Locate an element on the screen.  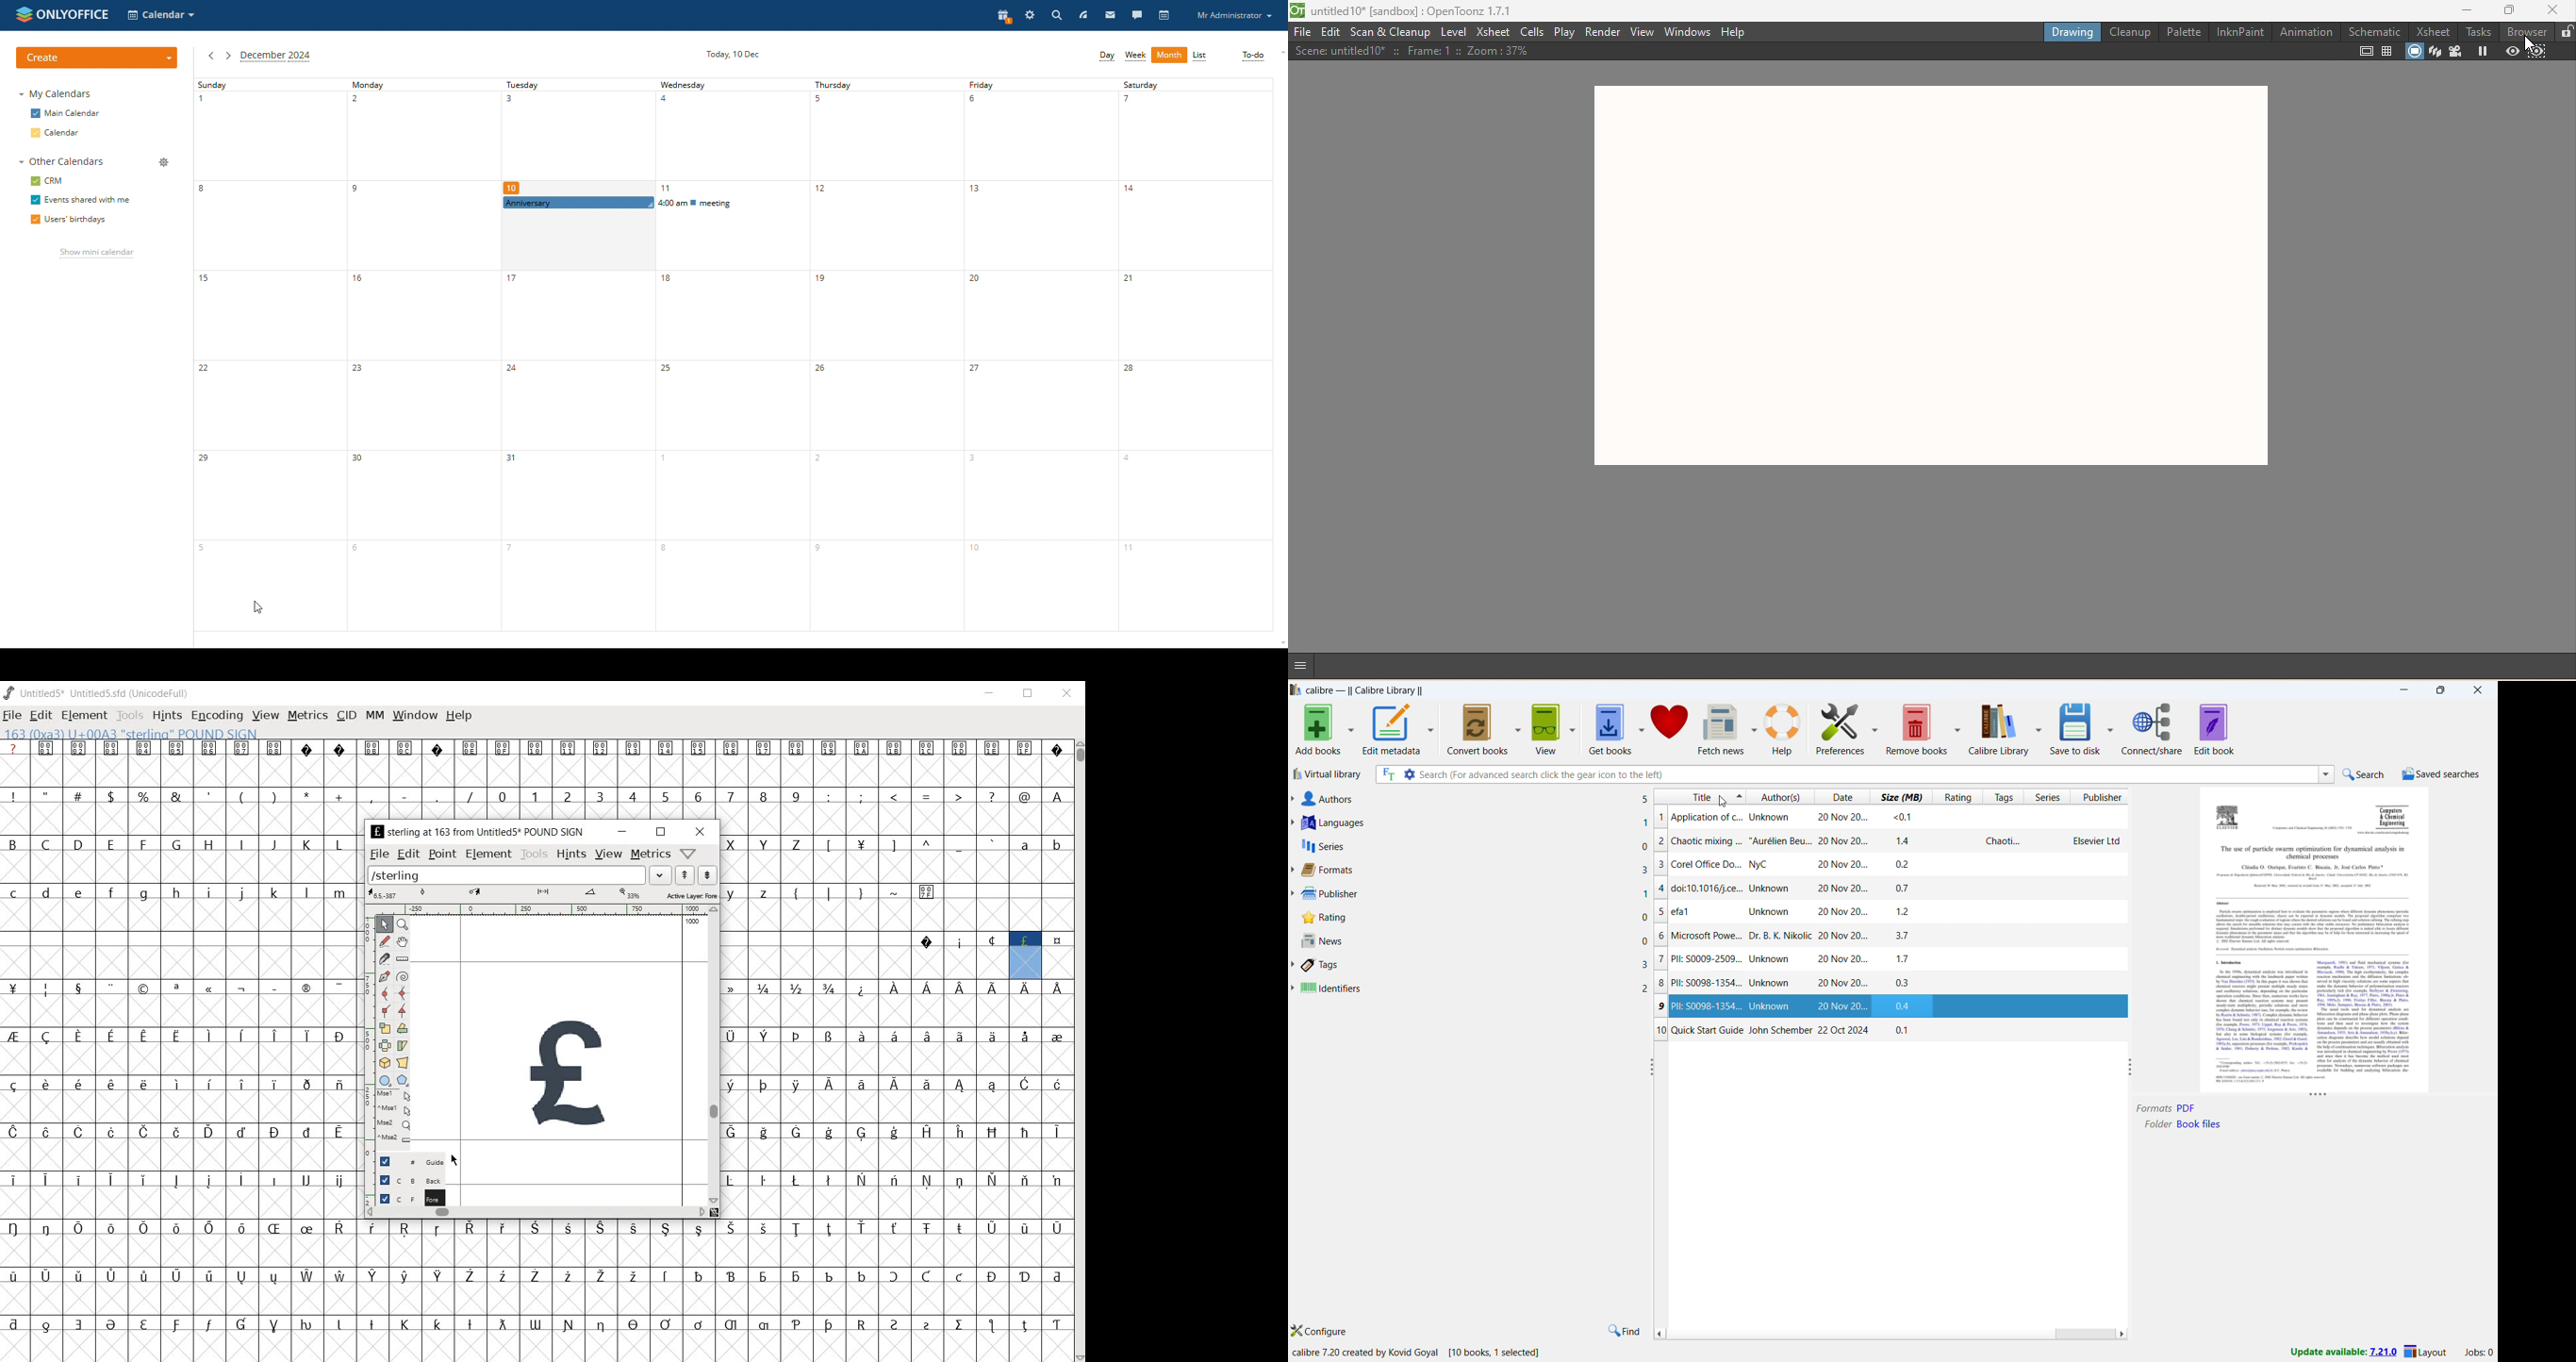
Symbol is located at coordinates (1025, 1181).